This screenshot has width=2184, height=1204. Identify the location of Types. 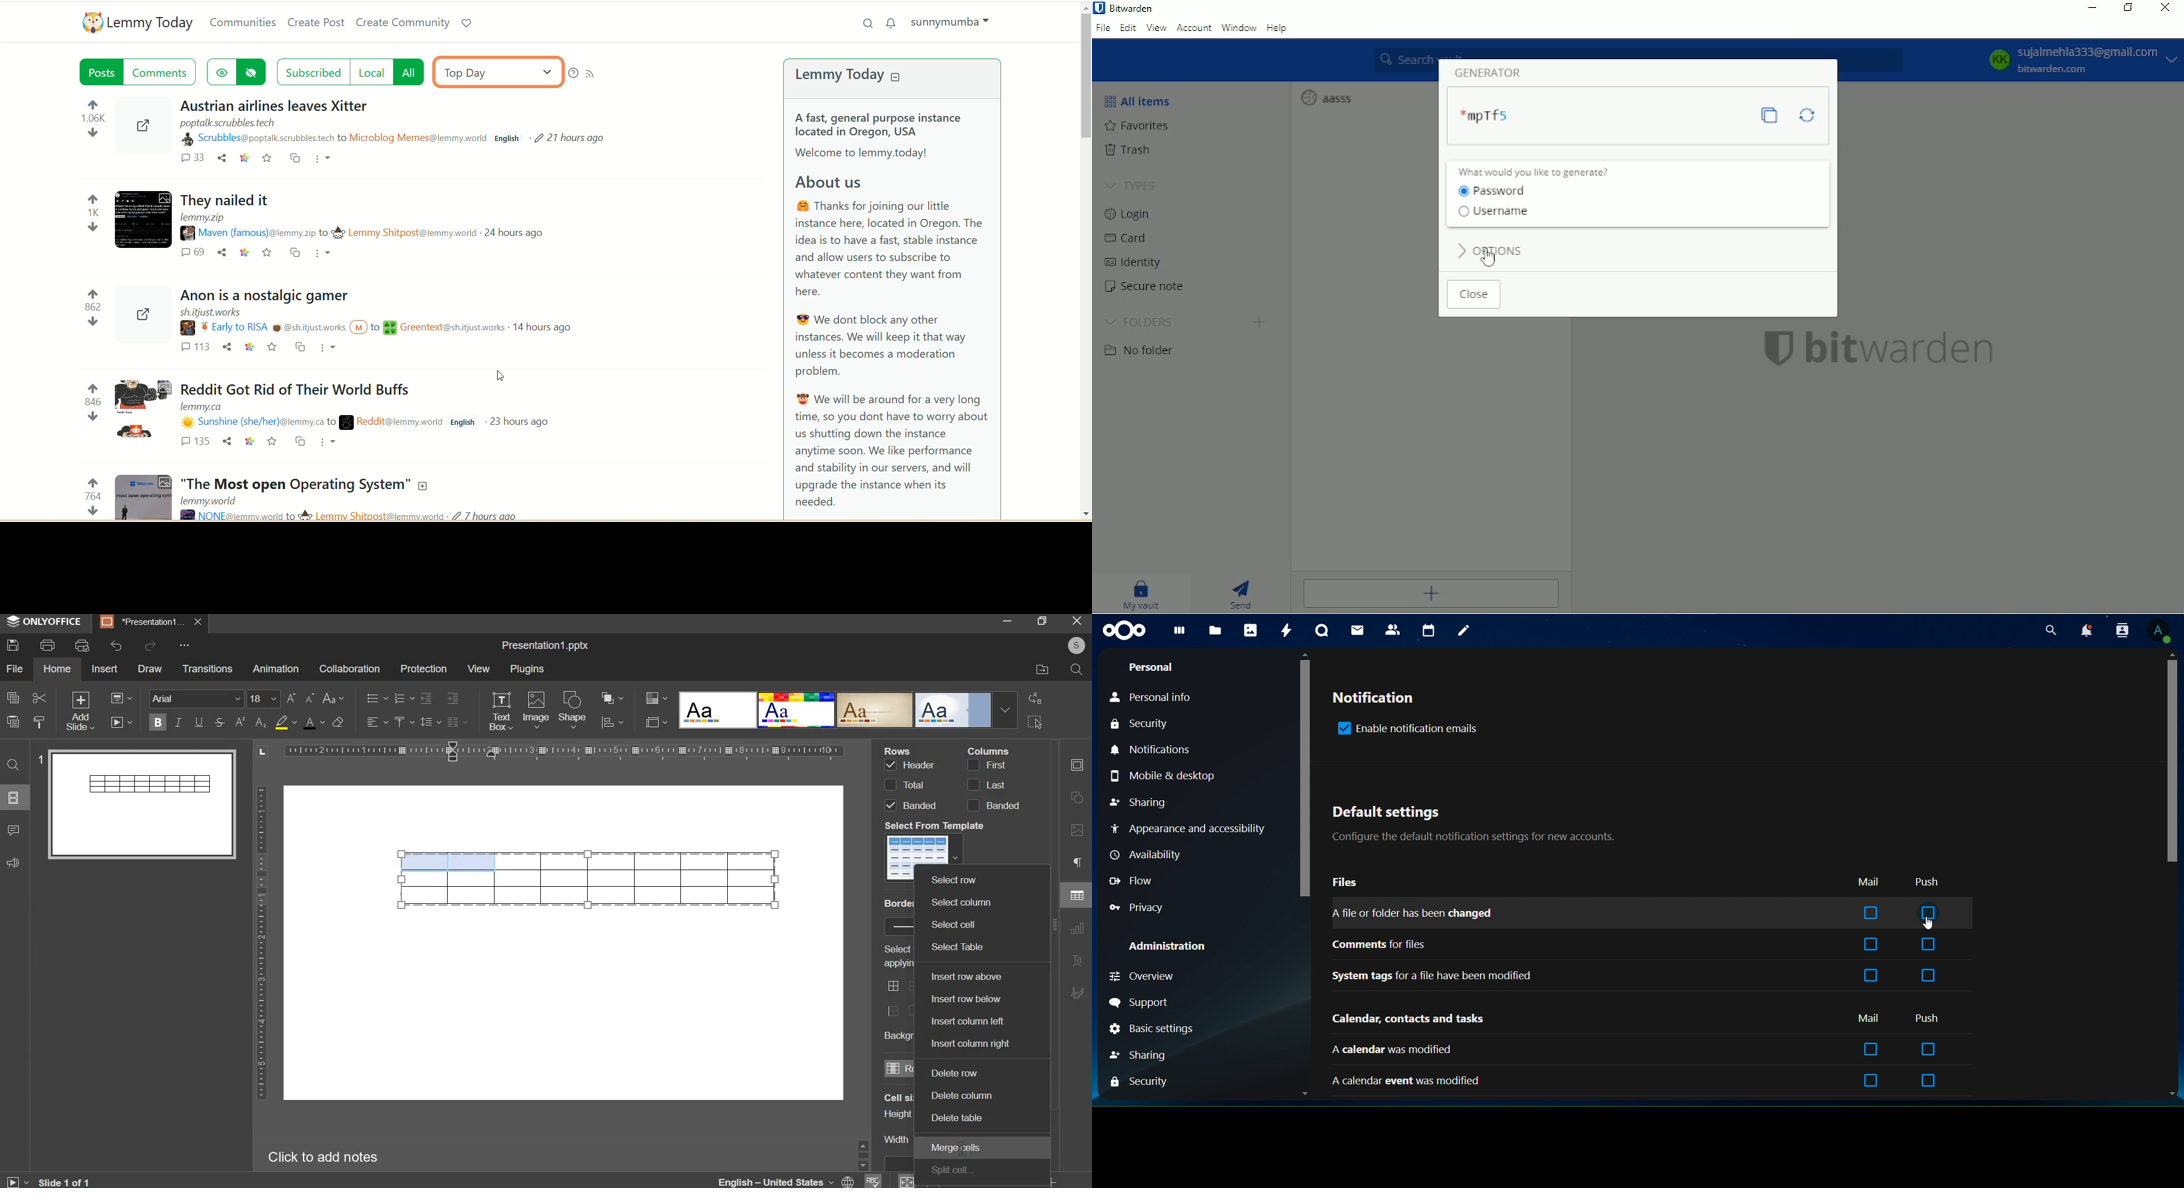
(1134, 185).